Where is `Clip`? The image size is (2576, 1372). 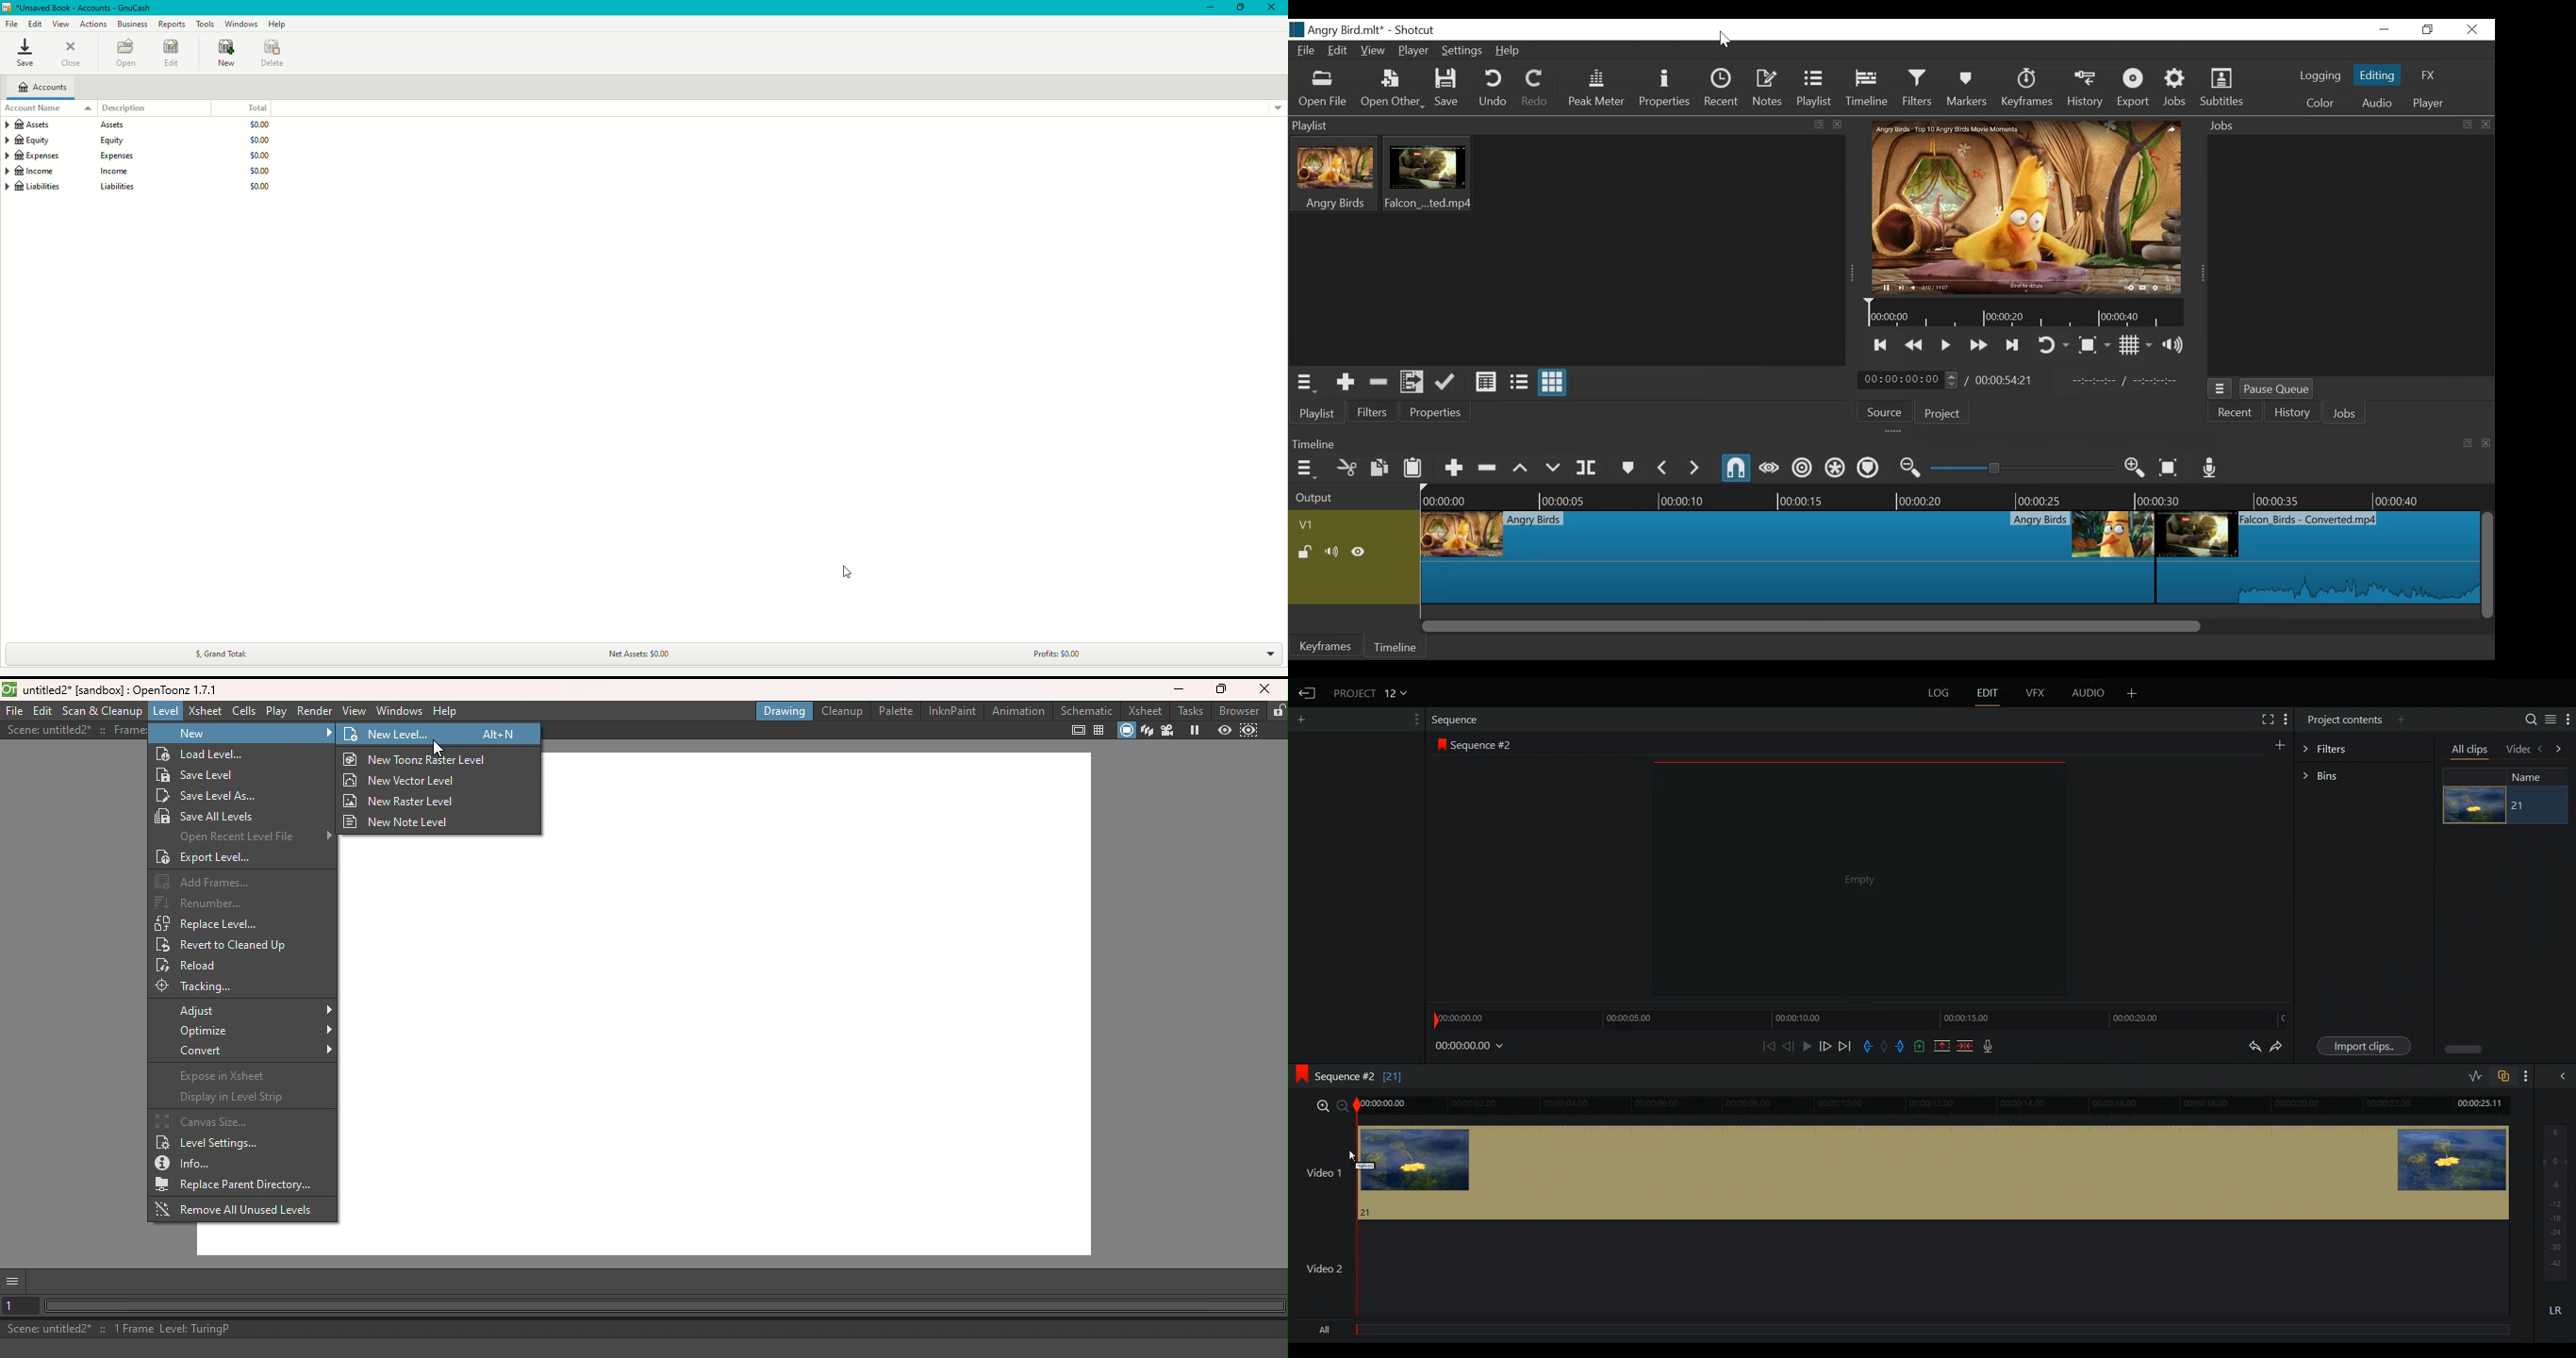 Clip is located at coordinates (1788, 558).